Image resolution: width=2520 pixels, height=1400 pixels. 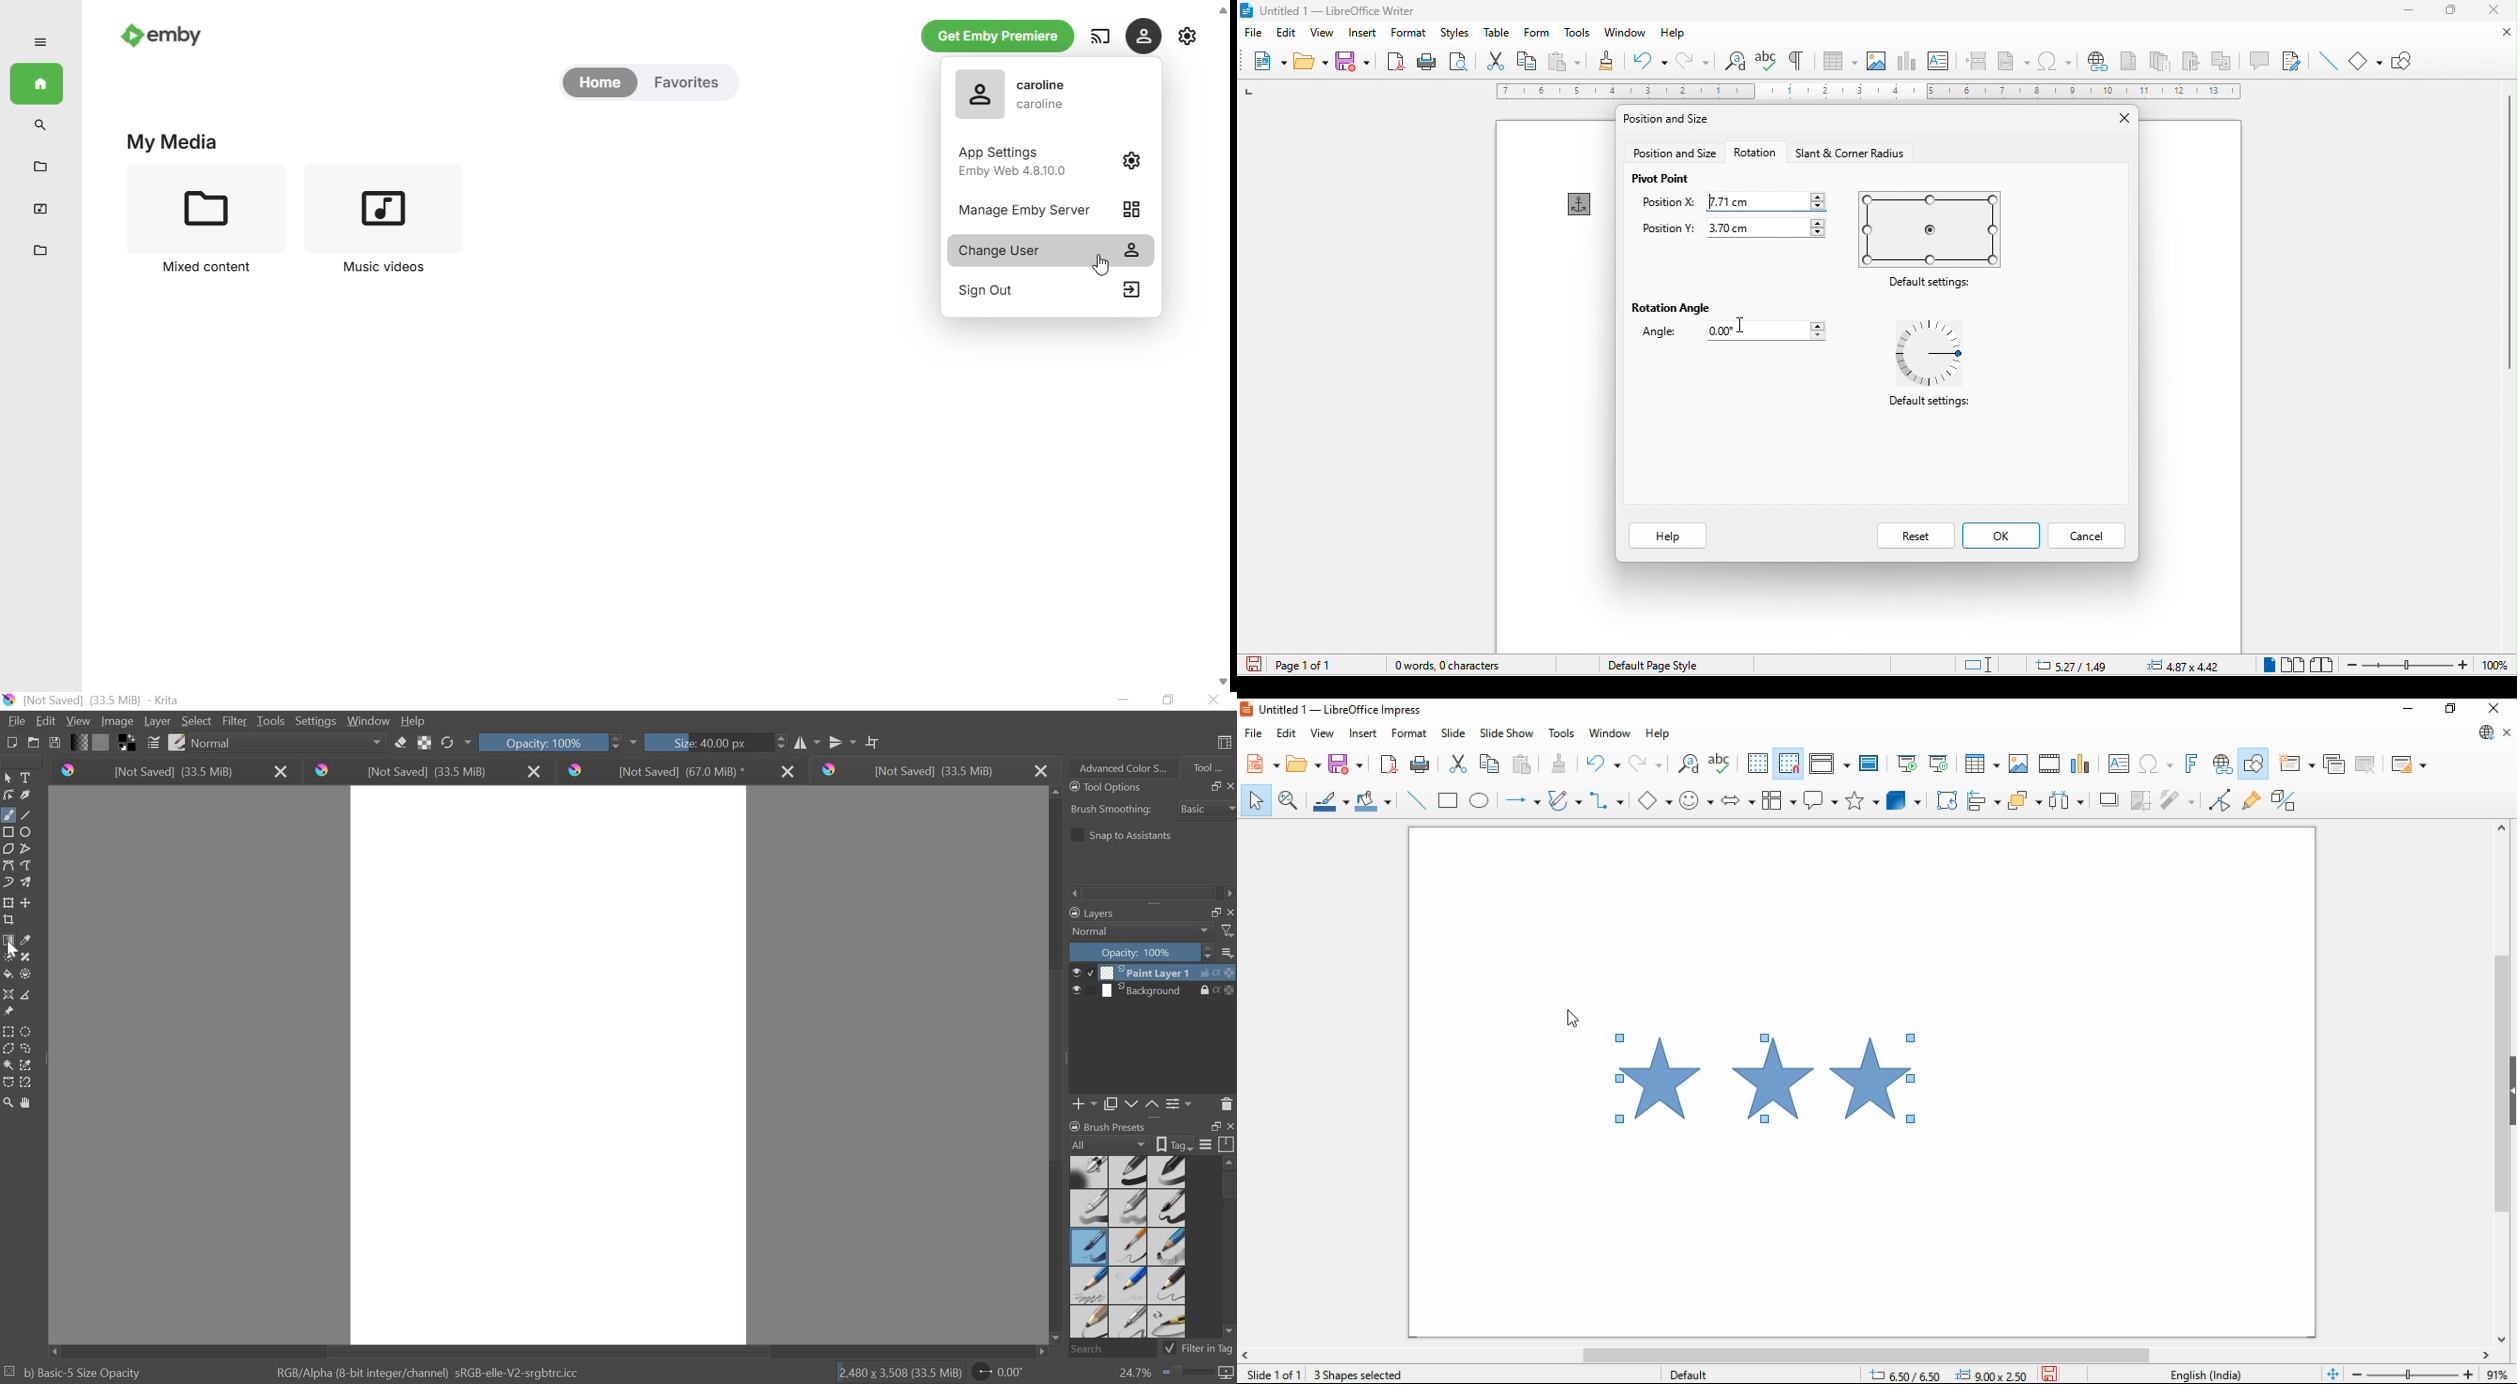 I want to click on TOOLS OPTIONS, so click(x=1103, y=788).